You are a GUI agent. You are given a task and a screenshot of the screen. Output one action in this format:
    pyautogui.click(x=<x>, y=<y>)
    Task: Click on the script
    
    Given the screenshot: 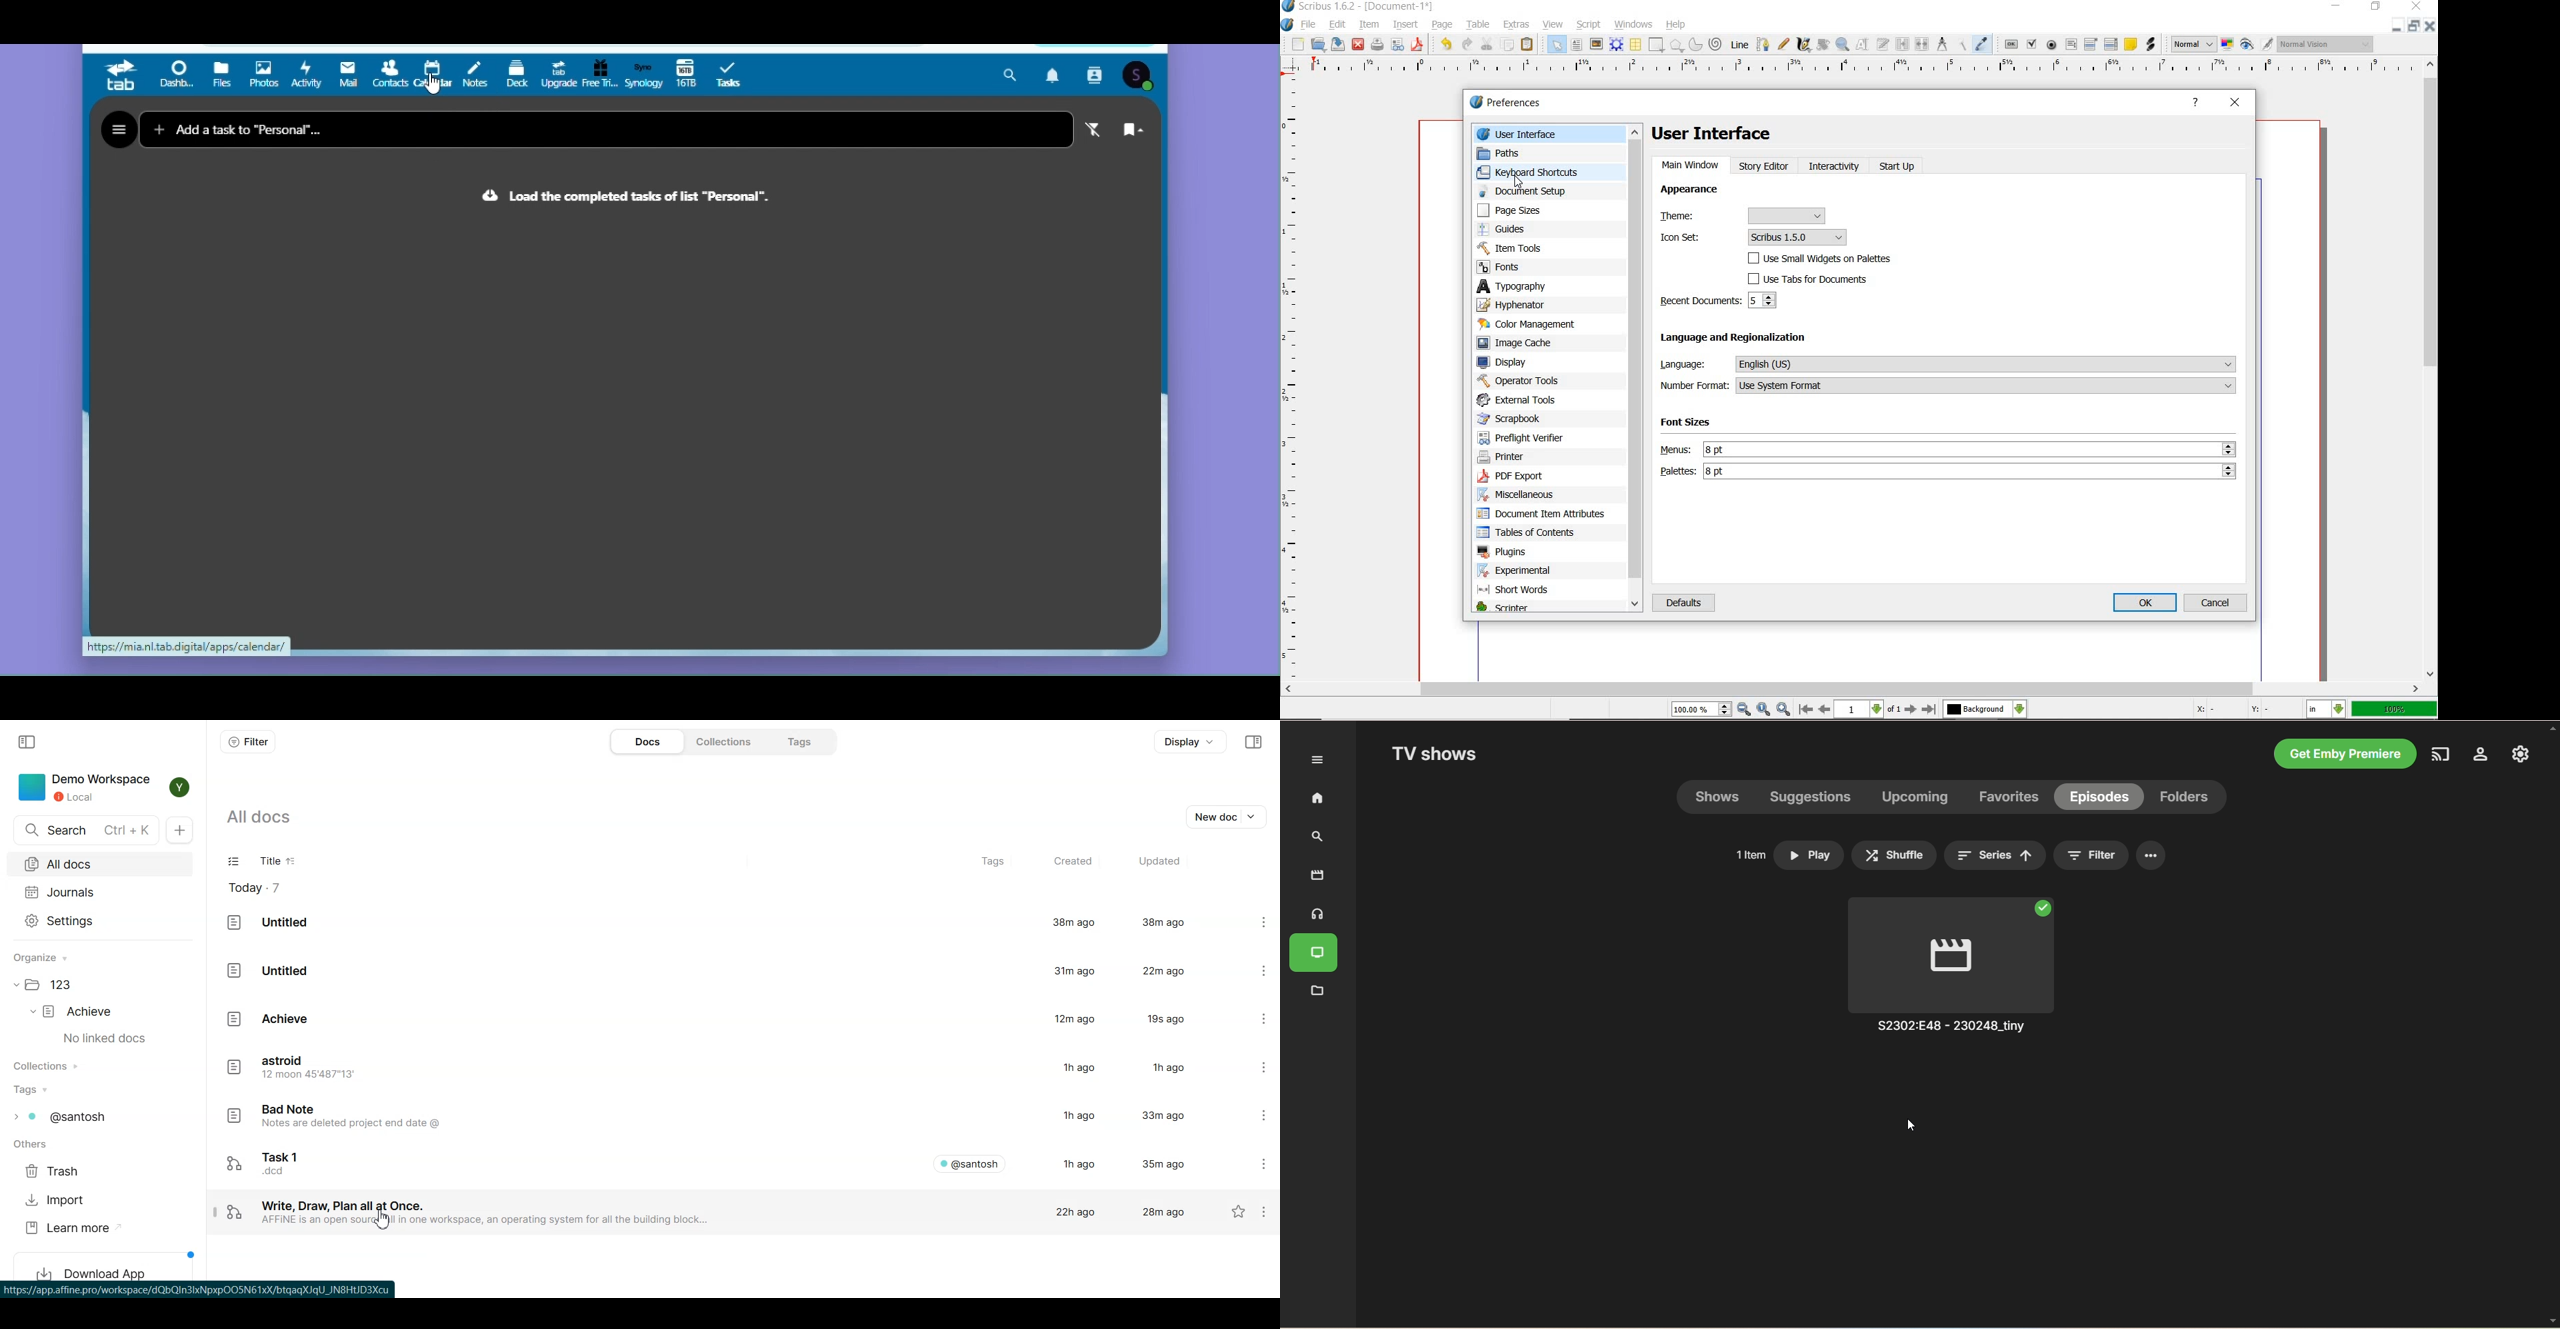 What is the action you would take?
    pyautogui.click(x=1591, y=25)
    